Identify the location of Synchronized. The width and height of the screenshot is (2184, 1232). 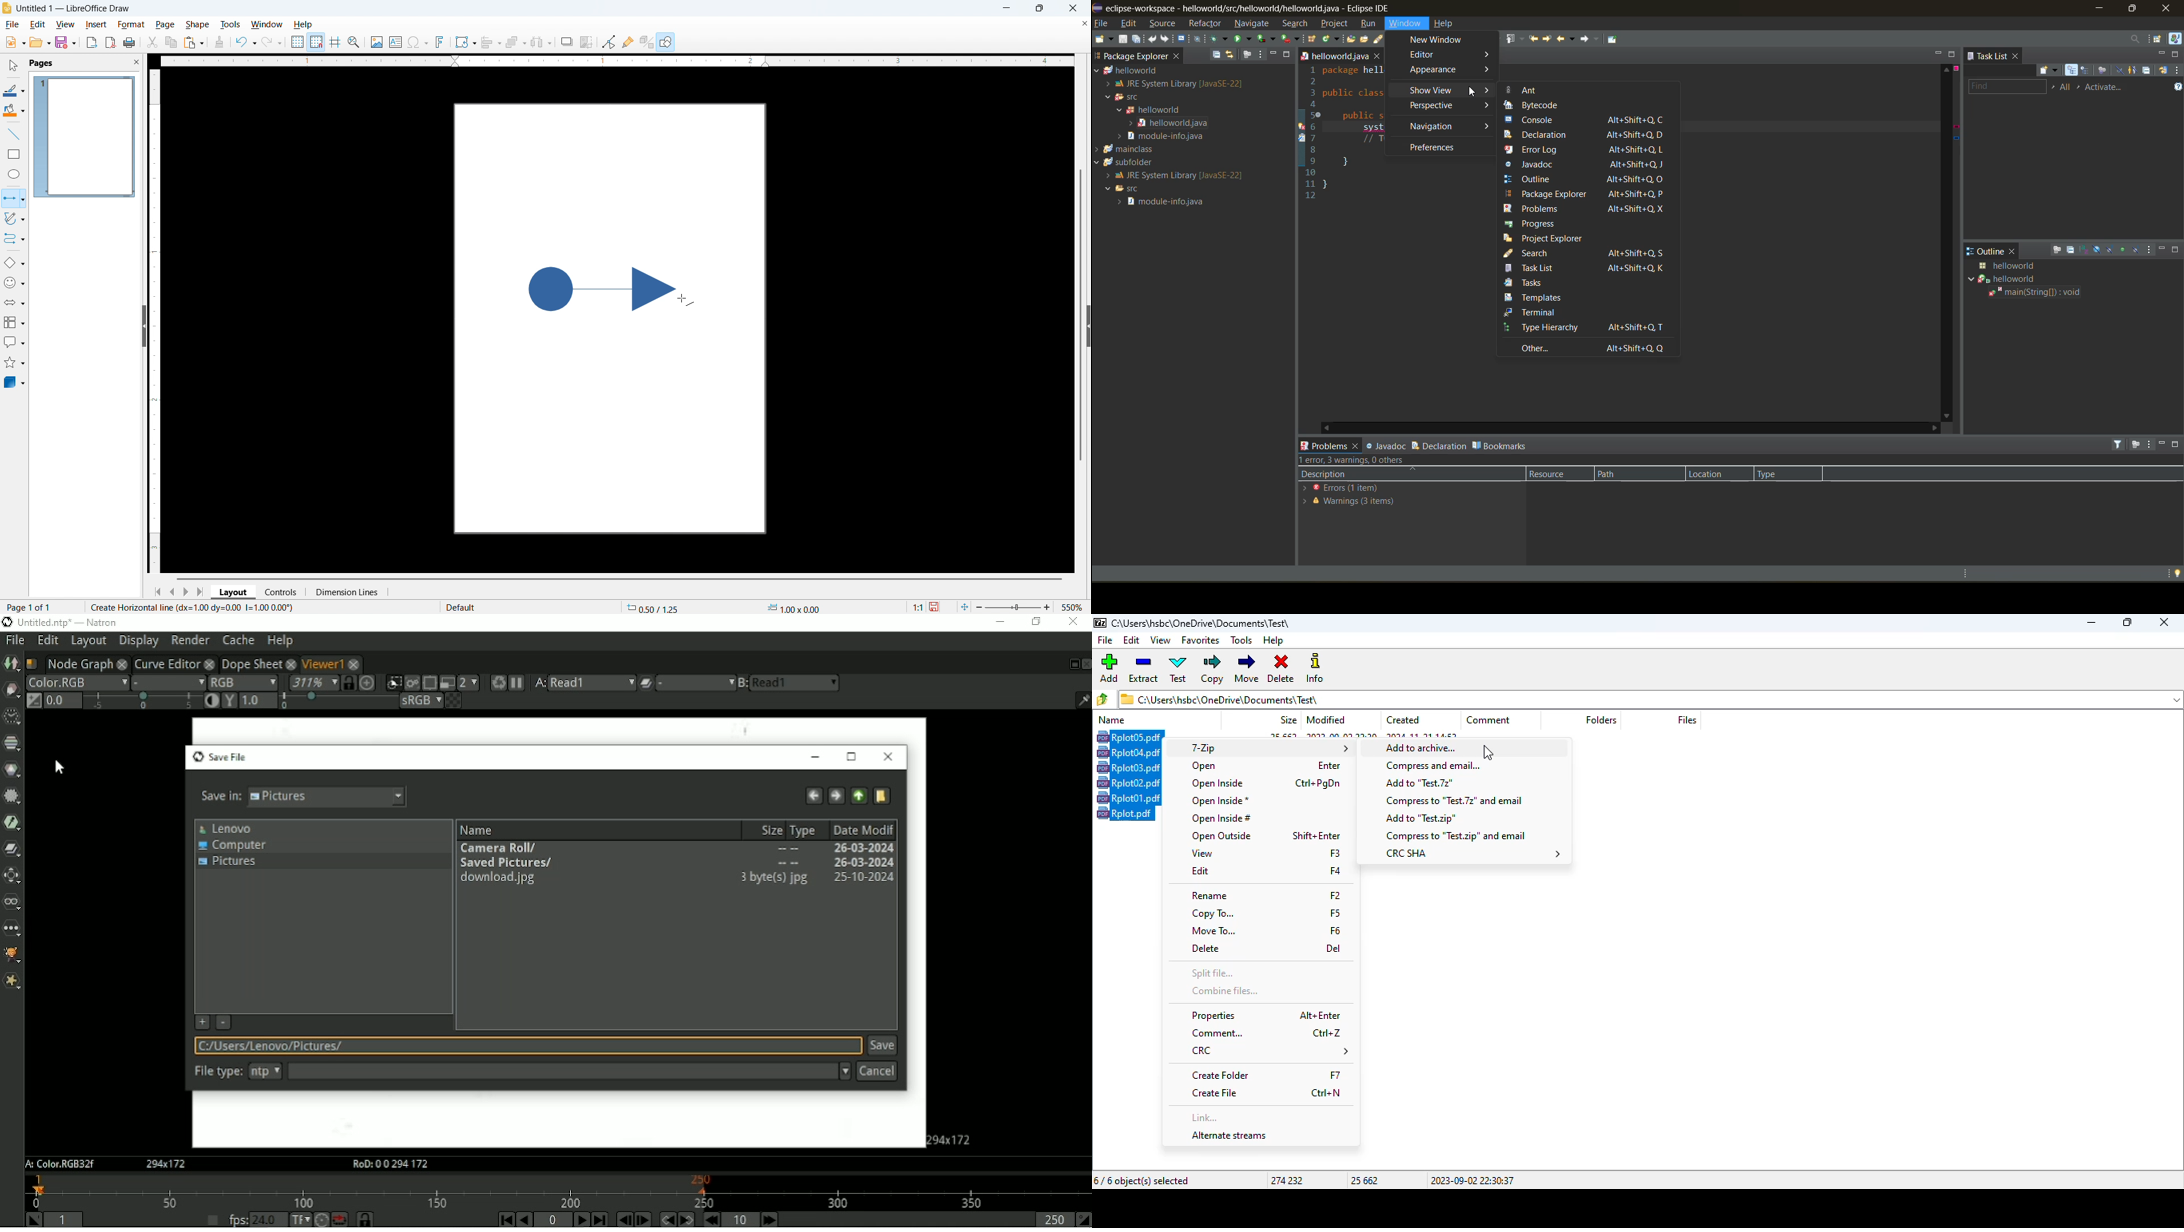
(347, 684).